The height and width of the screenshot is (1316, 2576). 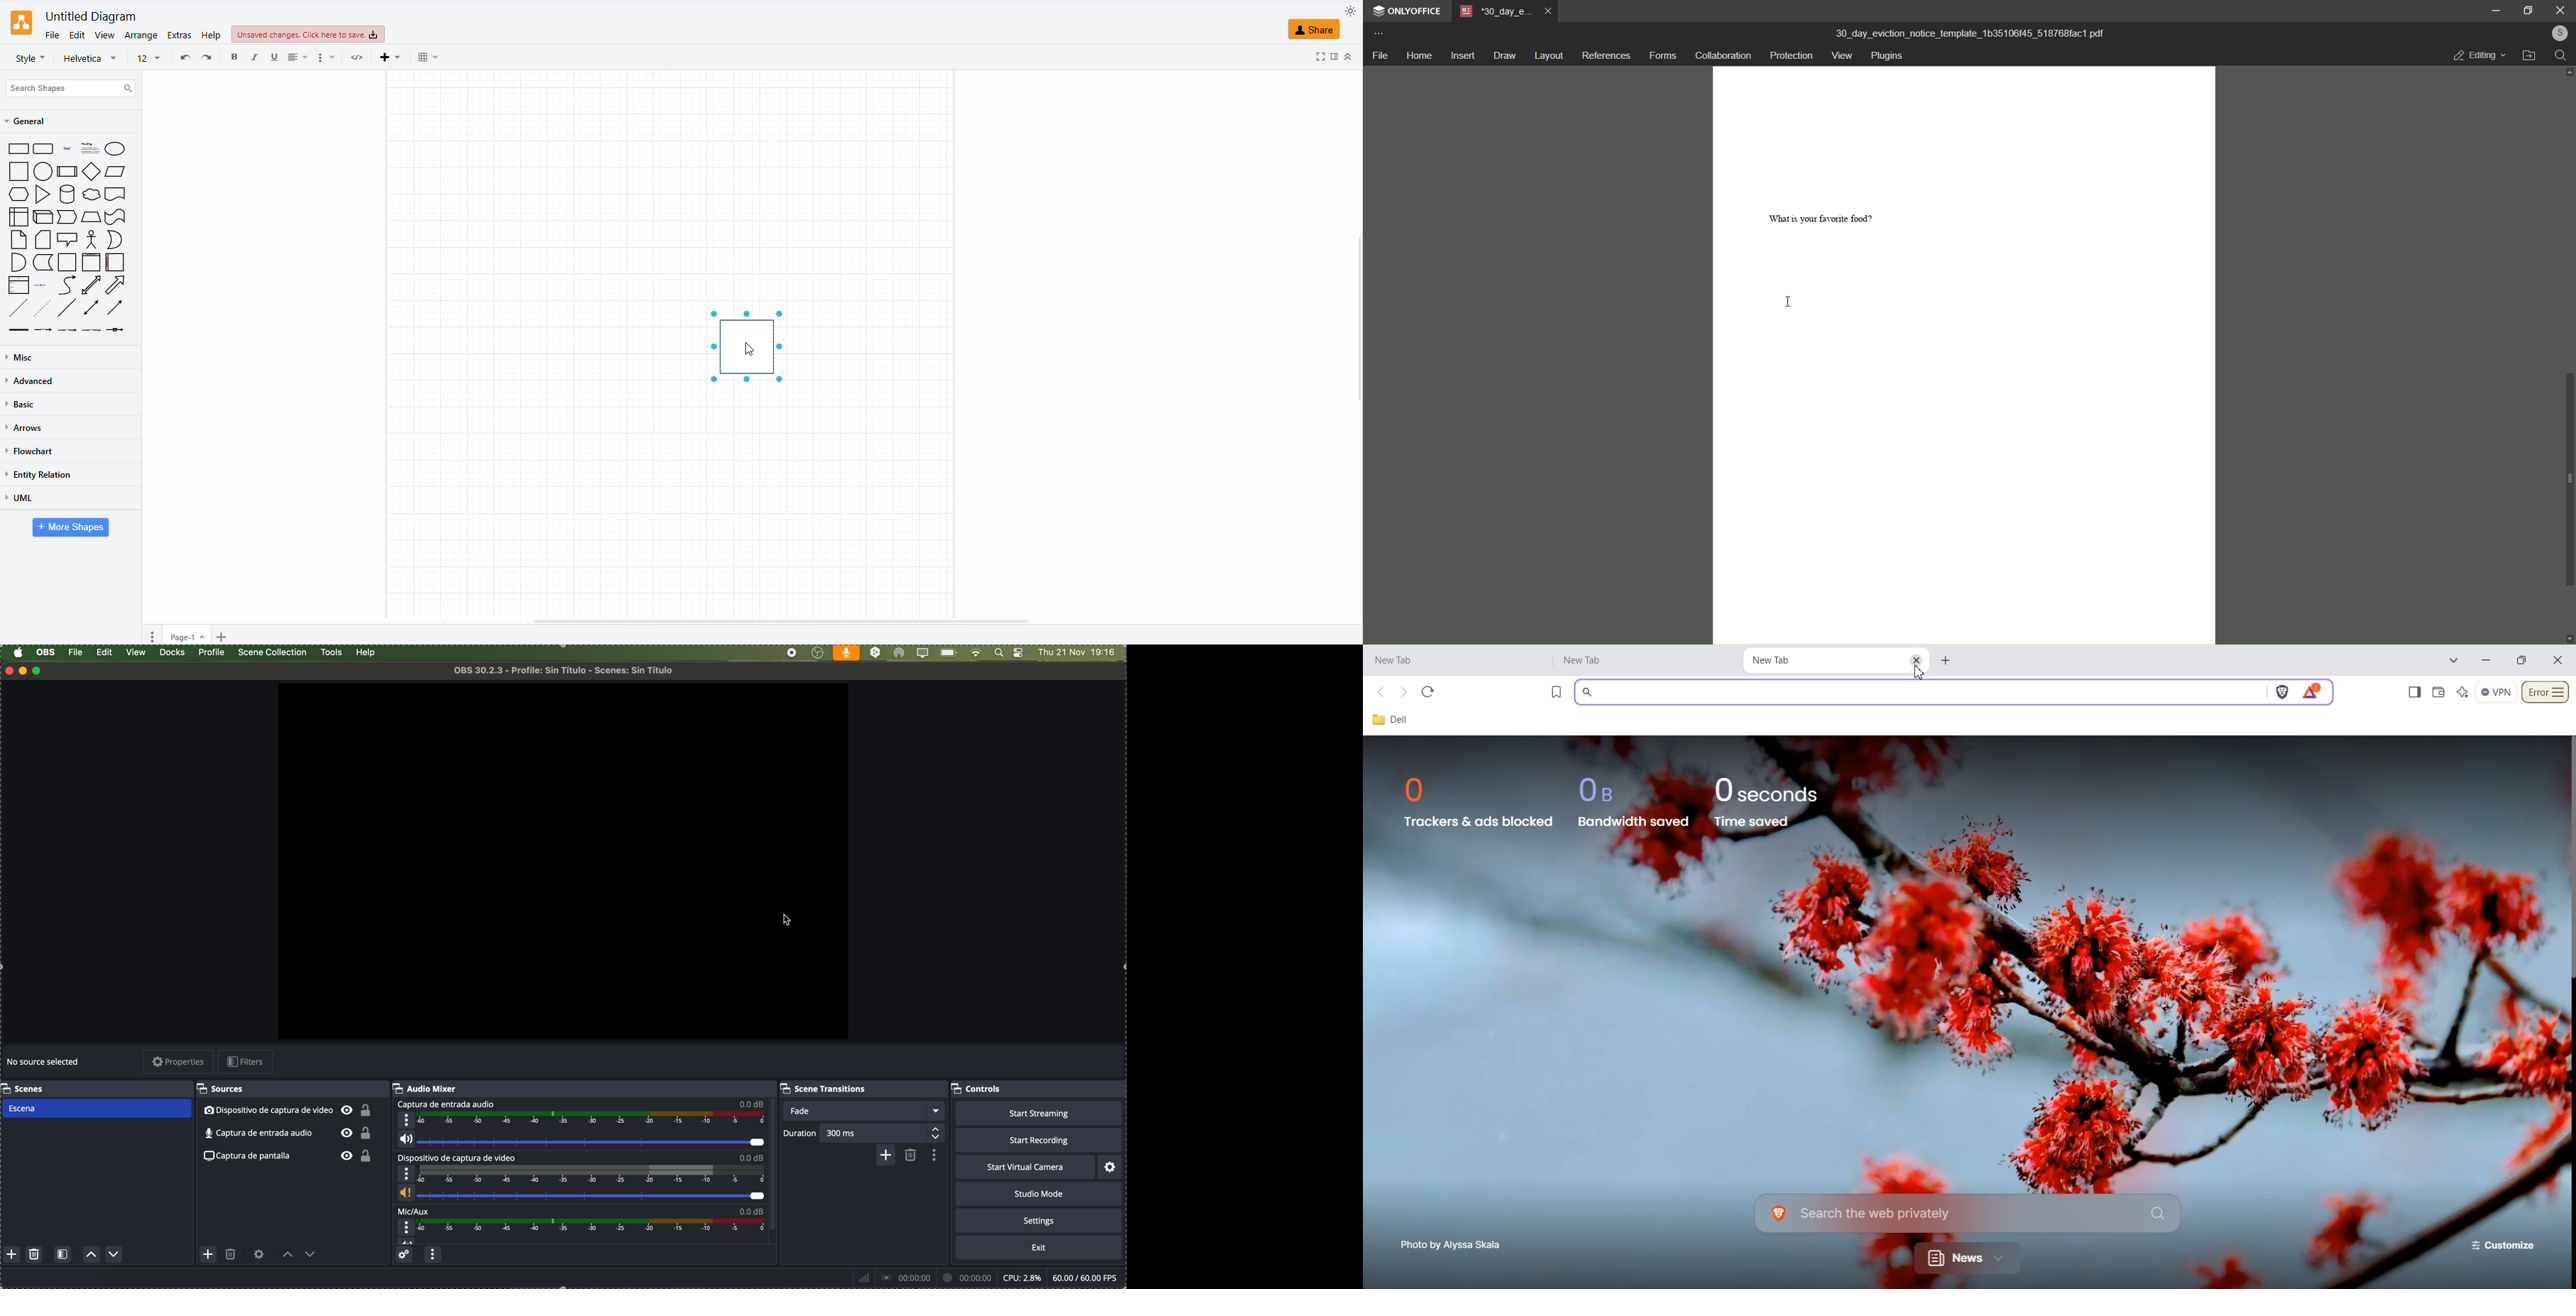 What do you see at coordinates (238, 57) in the screenshot?
I see `bold` at bounding box center [238, 57].